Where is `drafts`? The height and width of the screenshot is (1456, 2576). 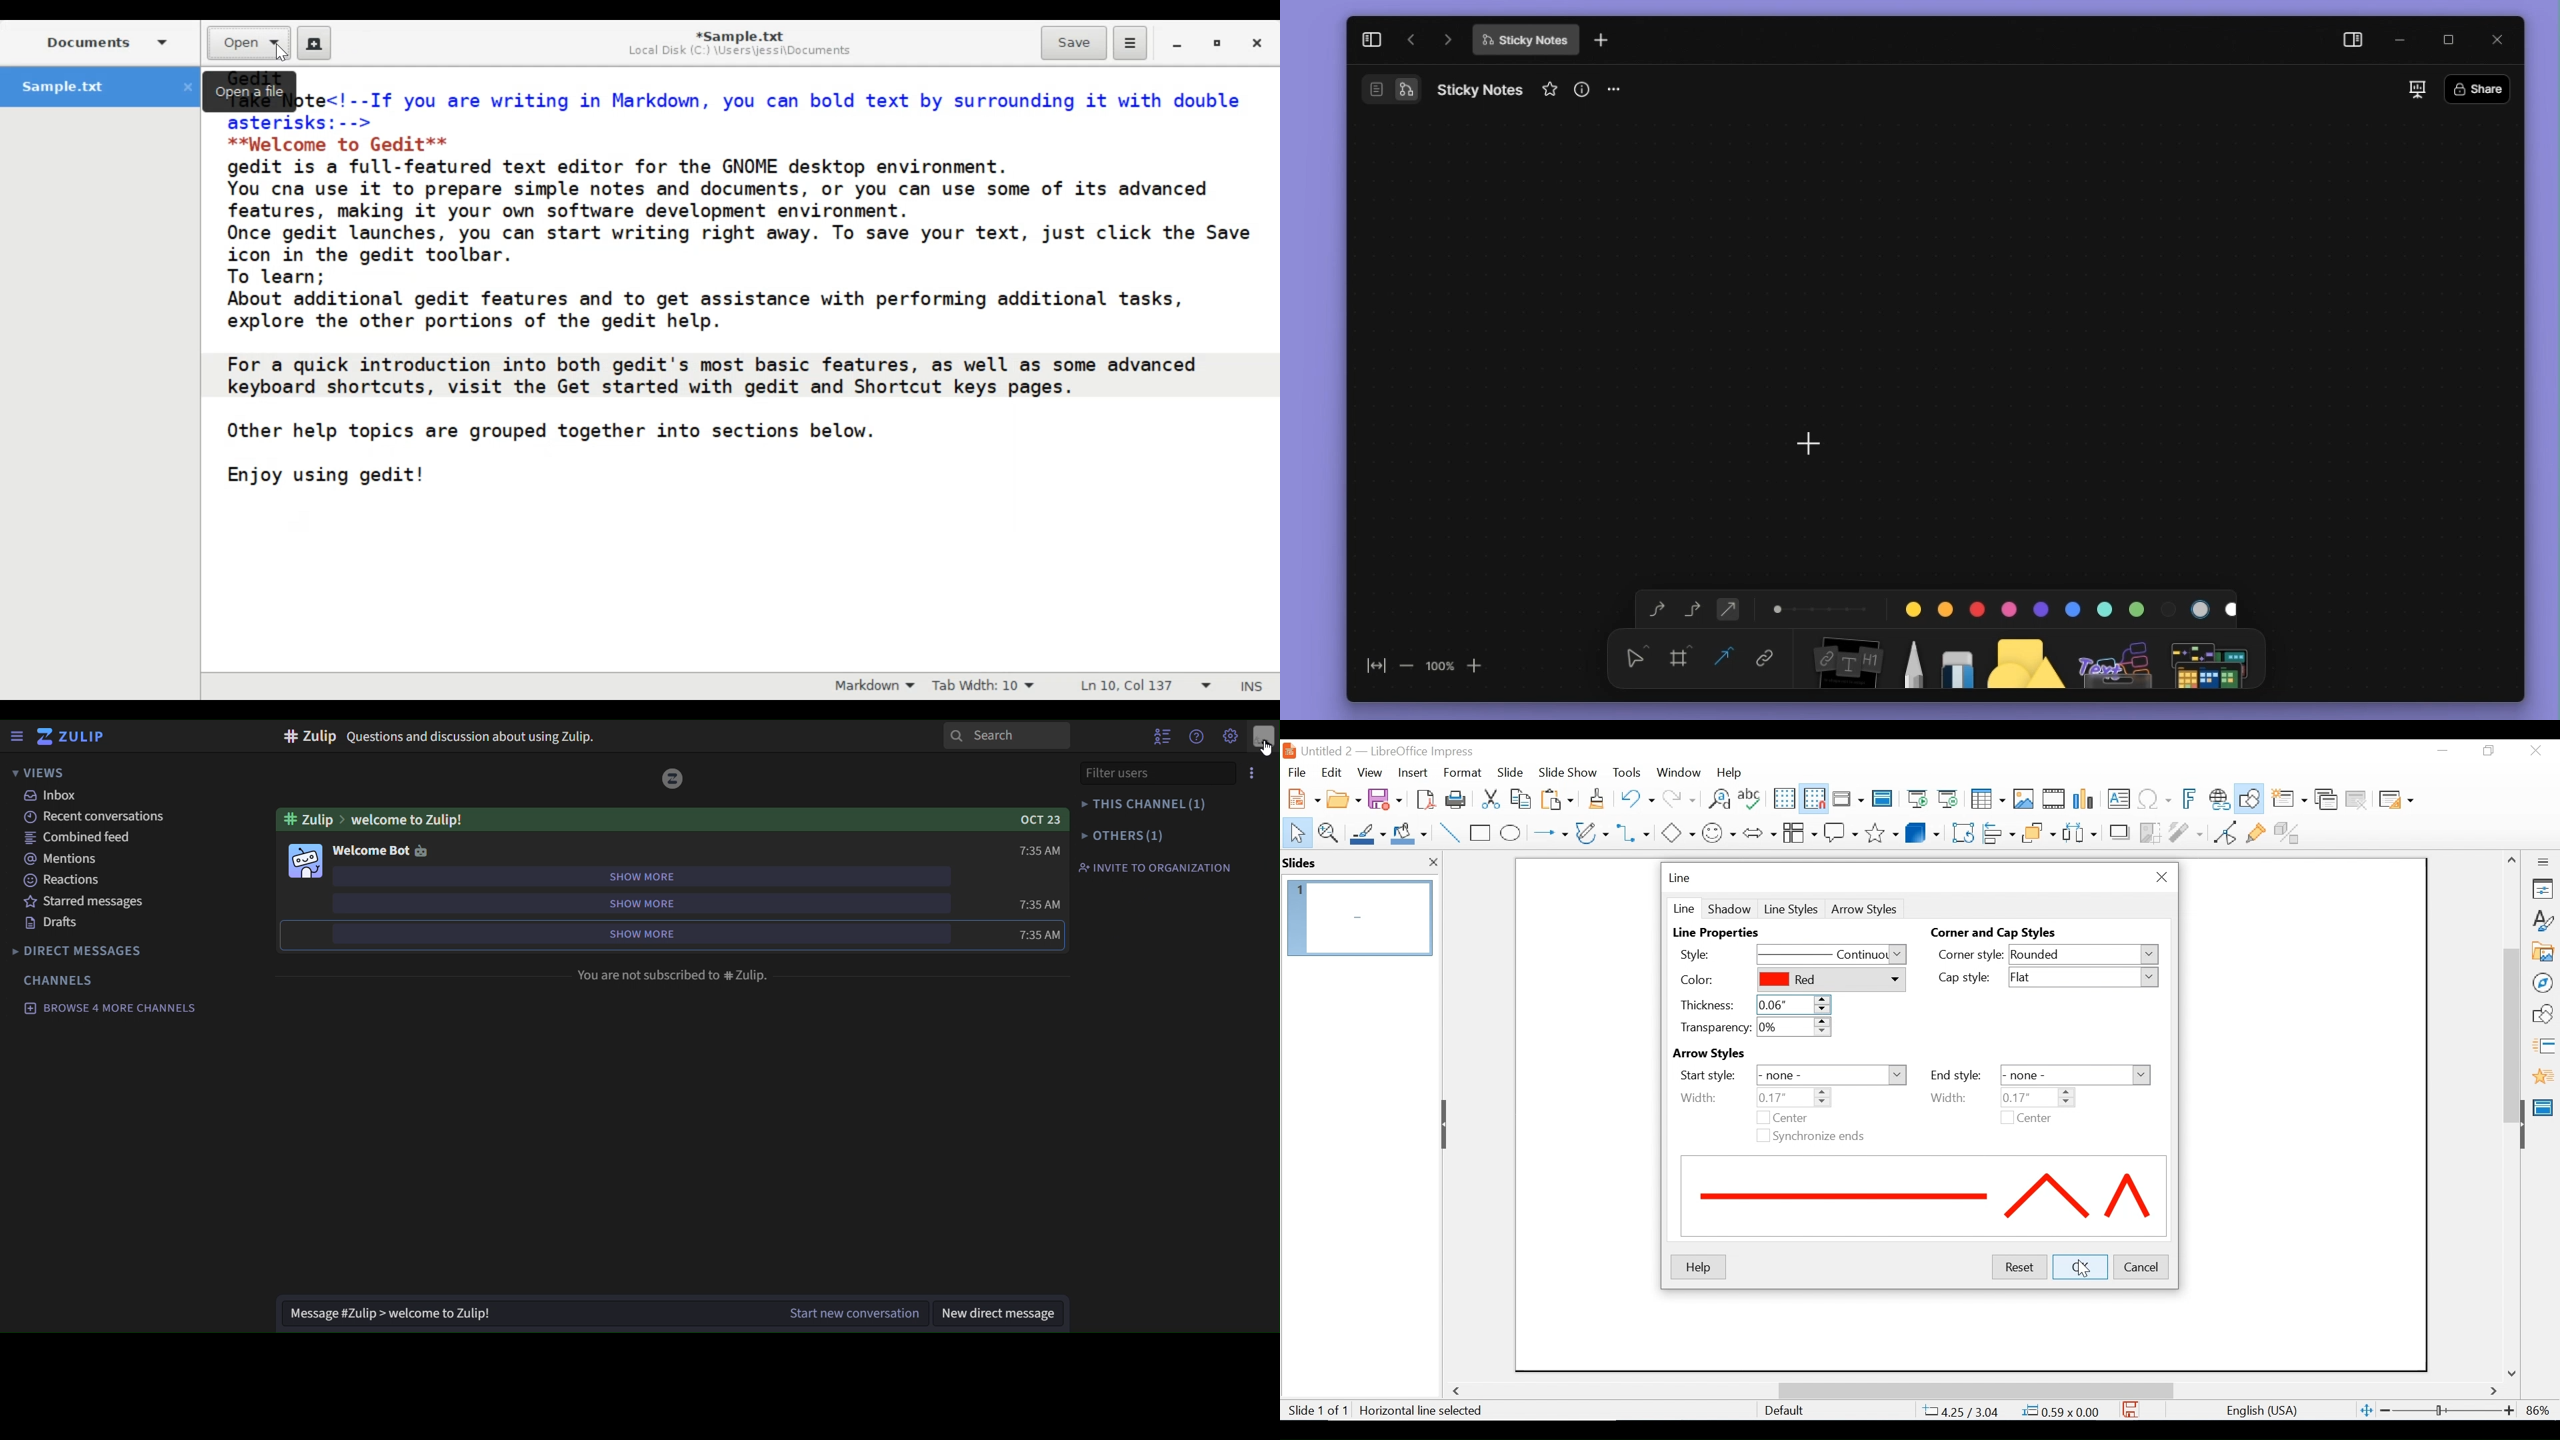
drafts is located at coordinates (59, 924).